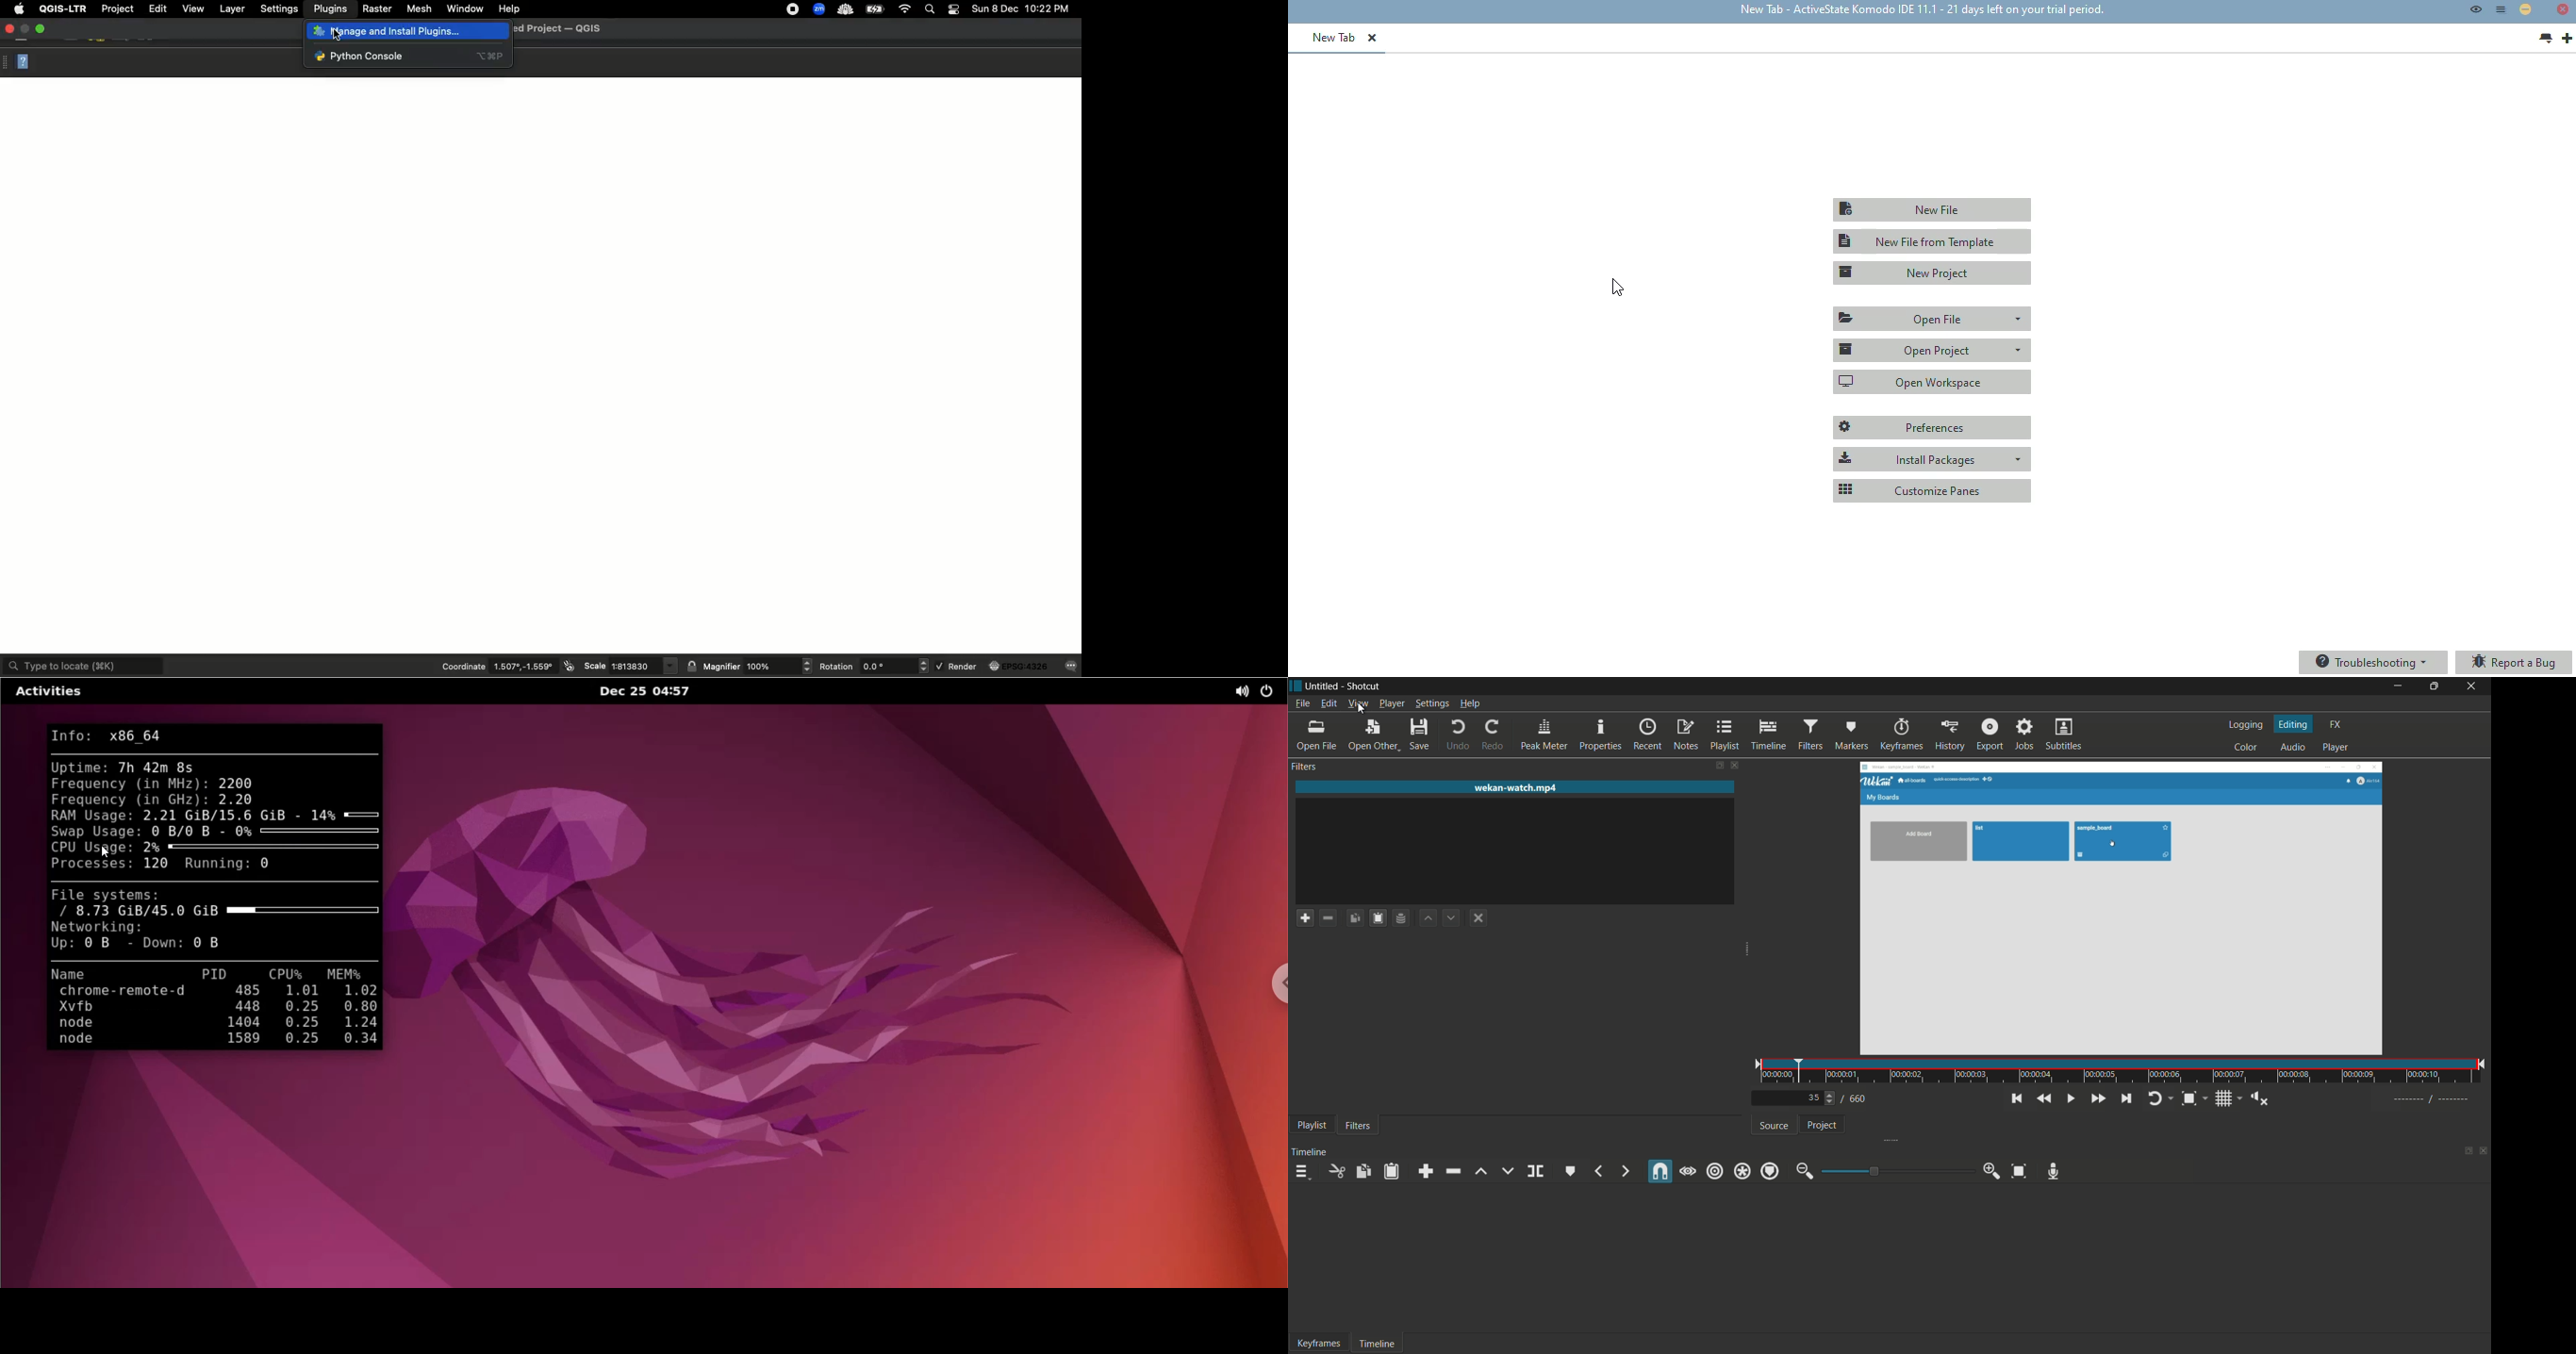 Image resolution: width=2576 pixels, height=1372 pixels. Describe the element at coordinates (1734, 765) in the screenshot. I see `close filters` at that location.